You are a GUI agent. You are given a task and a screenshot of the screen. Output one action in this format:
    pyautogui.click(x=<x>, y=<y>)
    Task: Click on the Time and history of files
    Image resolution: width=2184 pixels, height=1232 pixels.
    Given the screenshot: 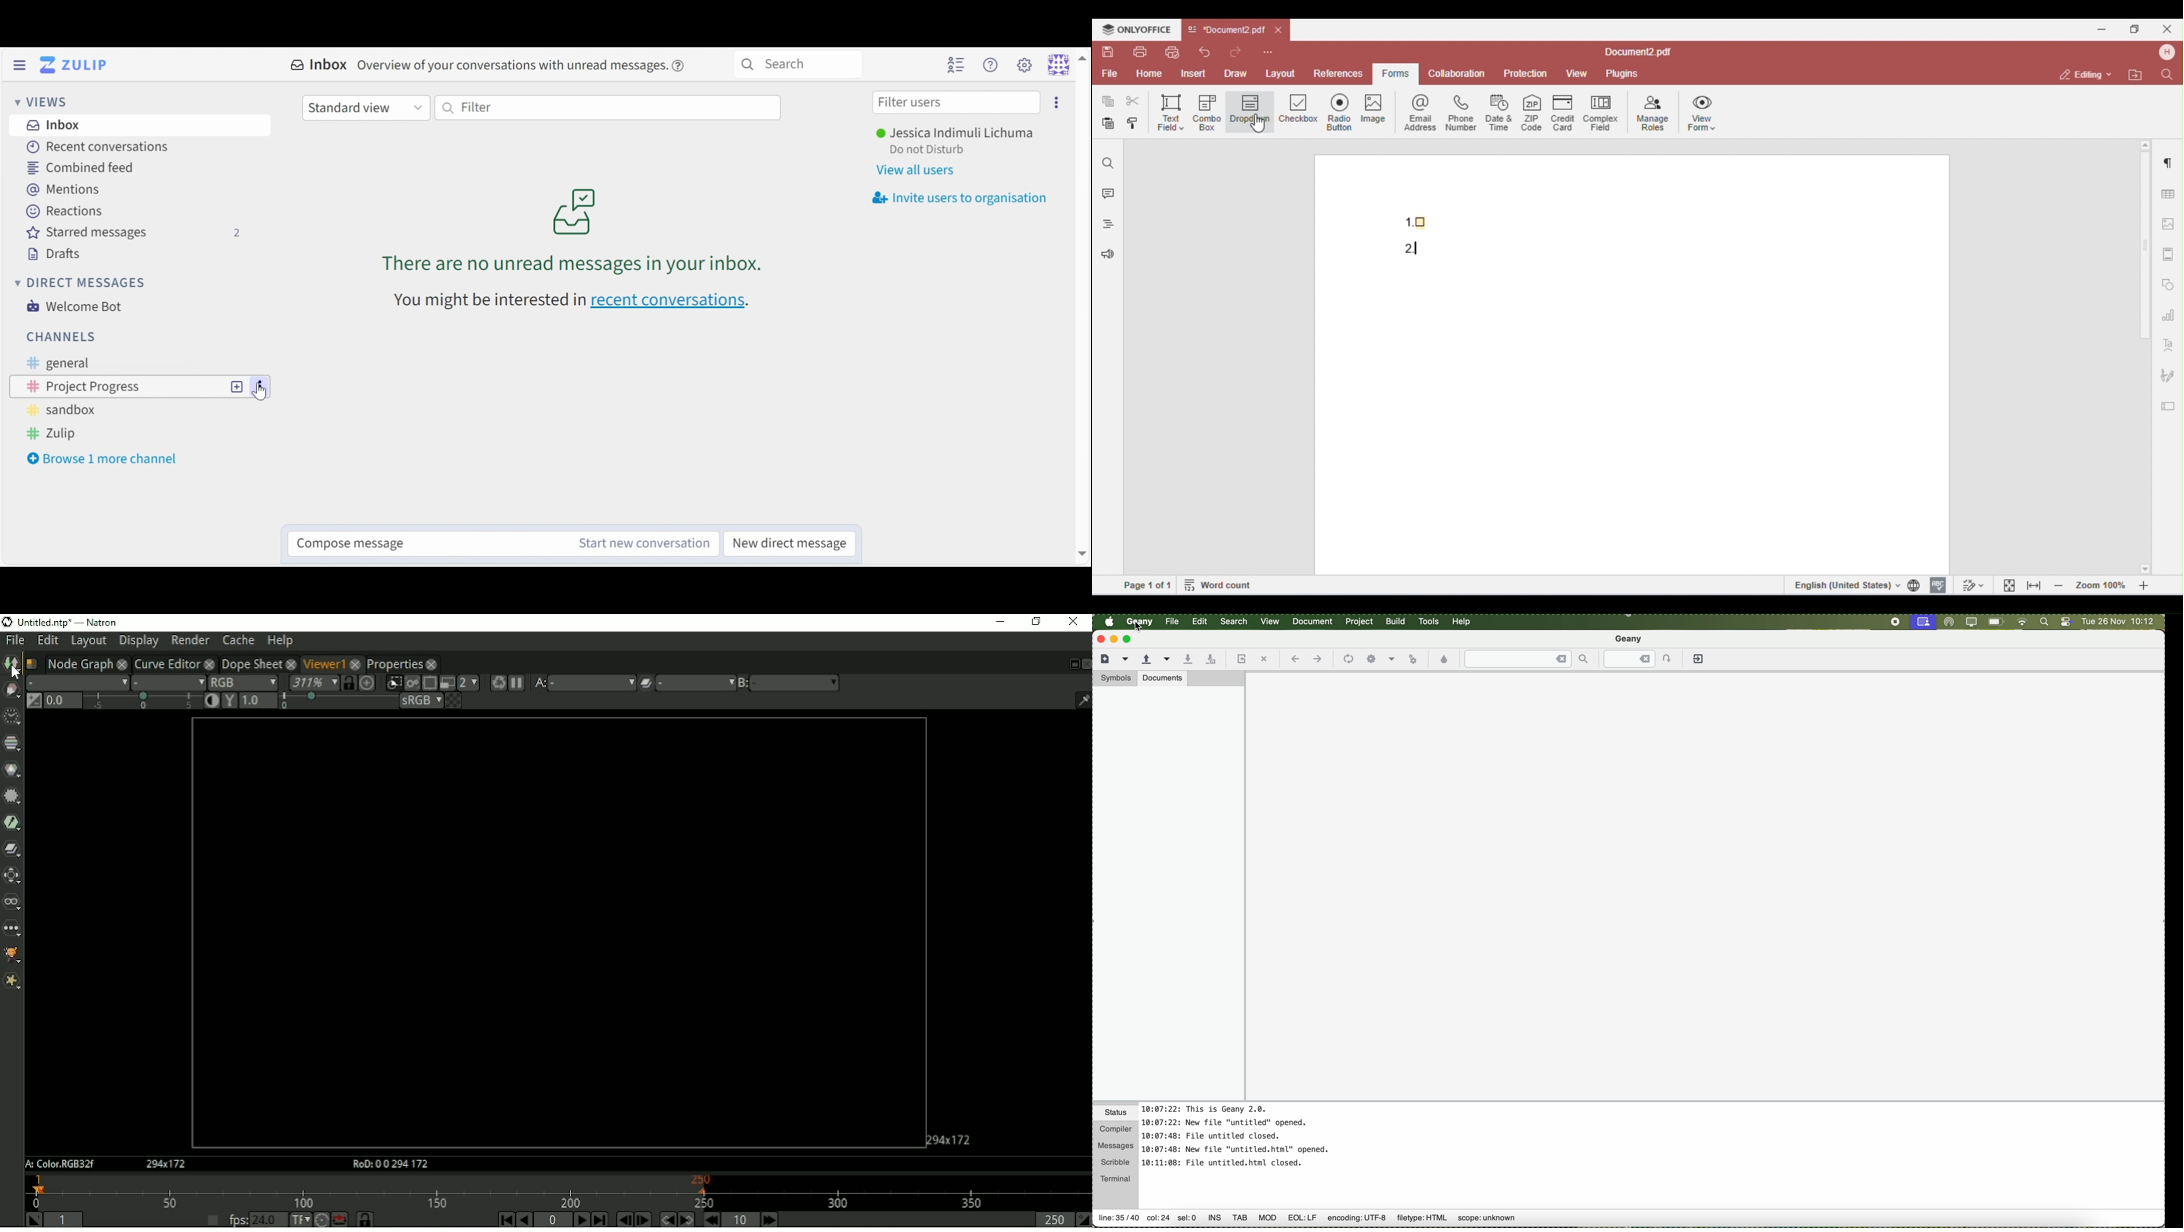 What is the action you would take?
    pyautogui.click(x=1237, y=1138)
    